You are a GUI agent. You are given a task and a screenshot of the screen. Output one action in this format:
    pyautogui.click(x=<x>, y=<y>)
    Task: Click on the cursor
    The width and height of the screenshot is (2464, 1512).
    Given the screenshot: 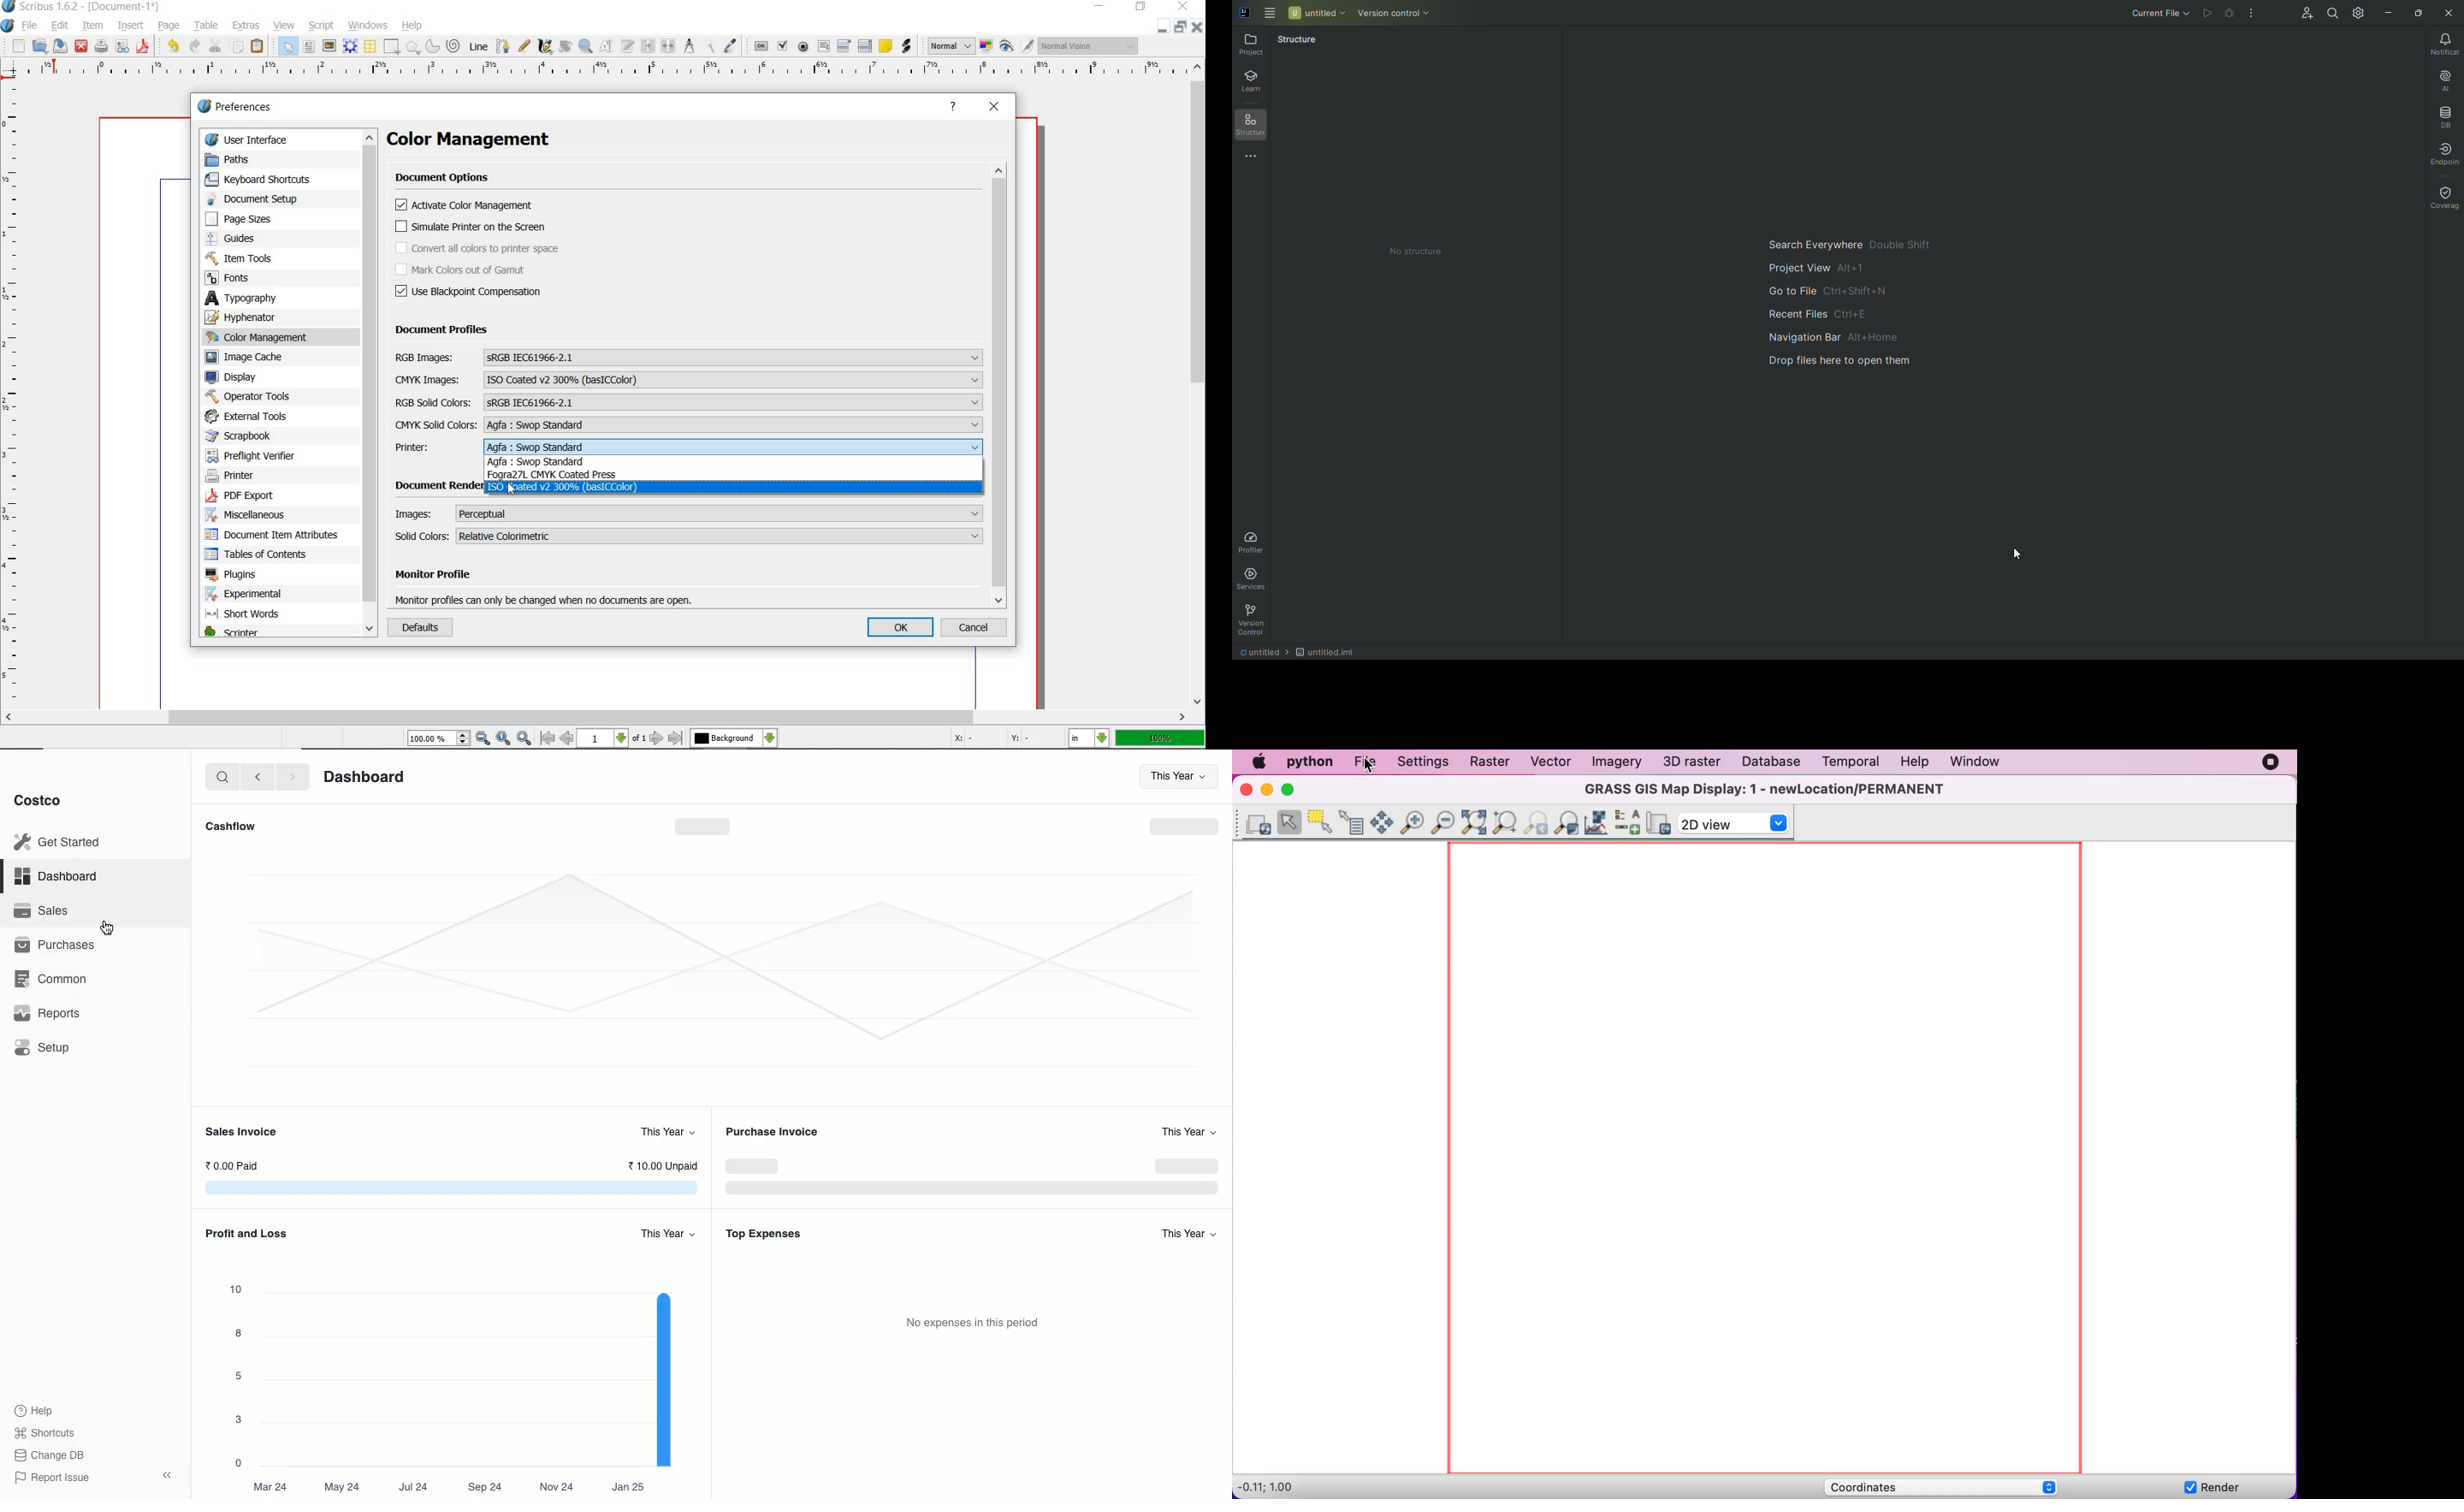 What is the action you would take?
    pyautogui.click(x=514, y=490)
    